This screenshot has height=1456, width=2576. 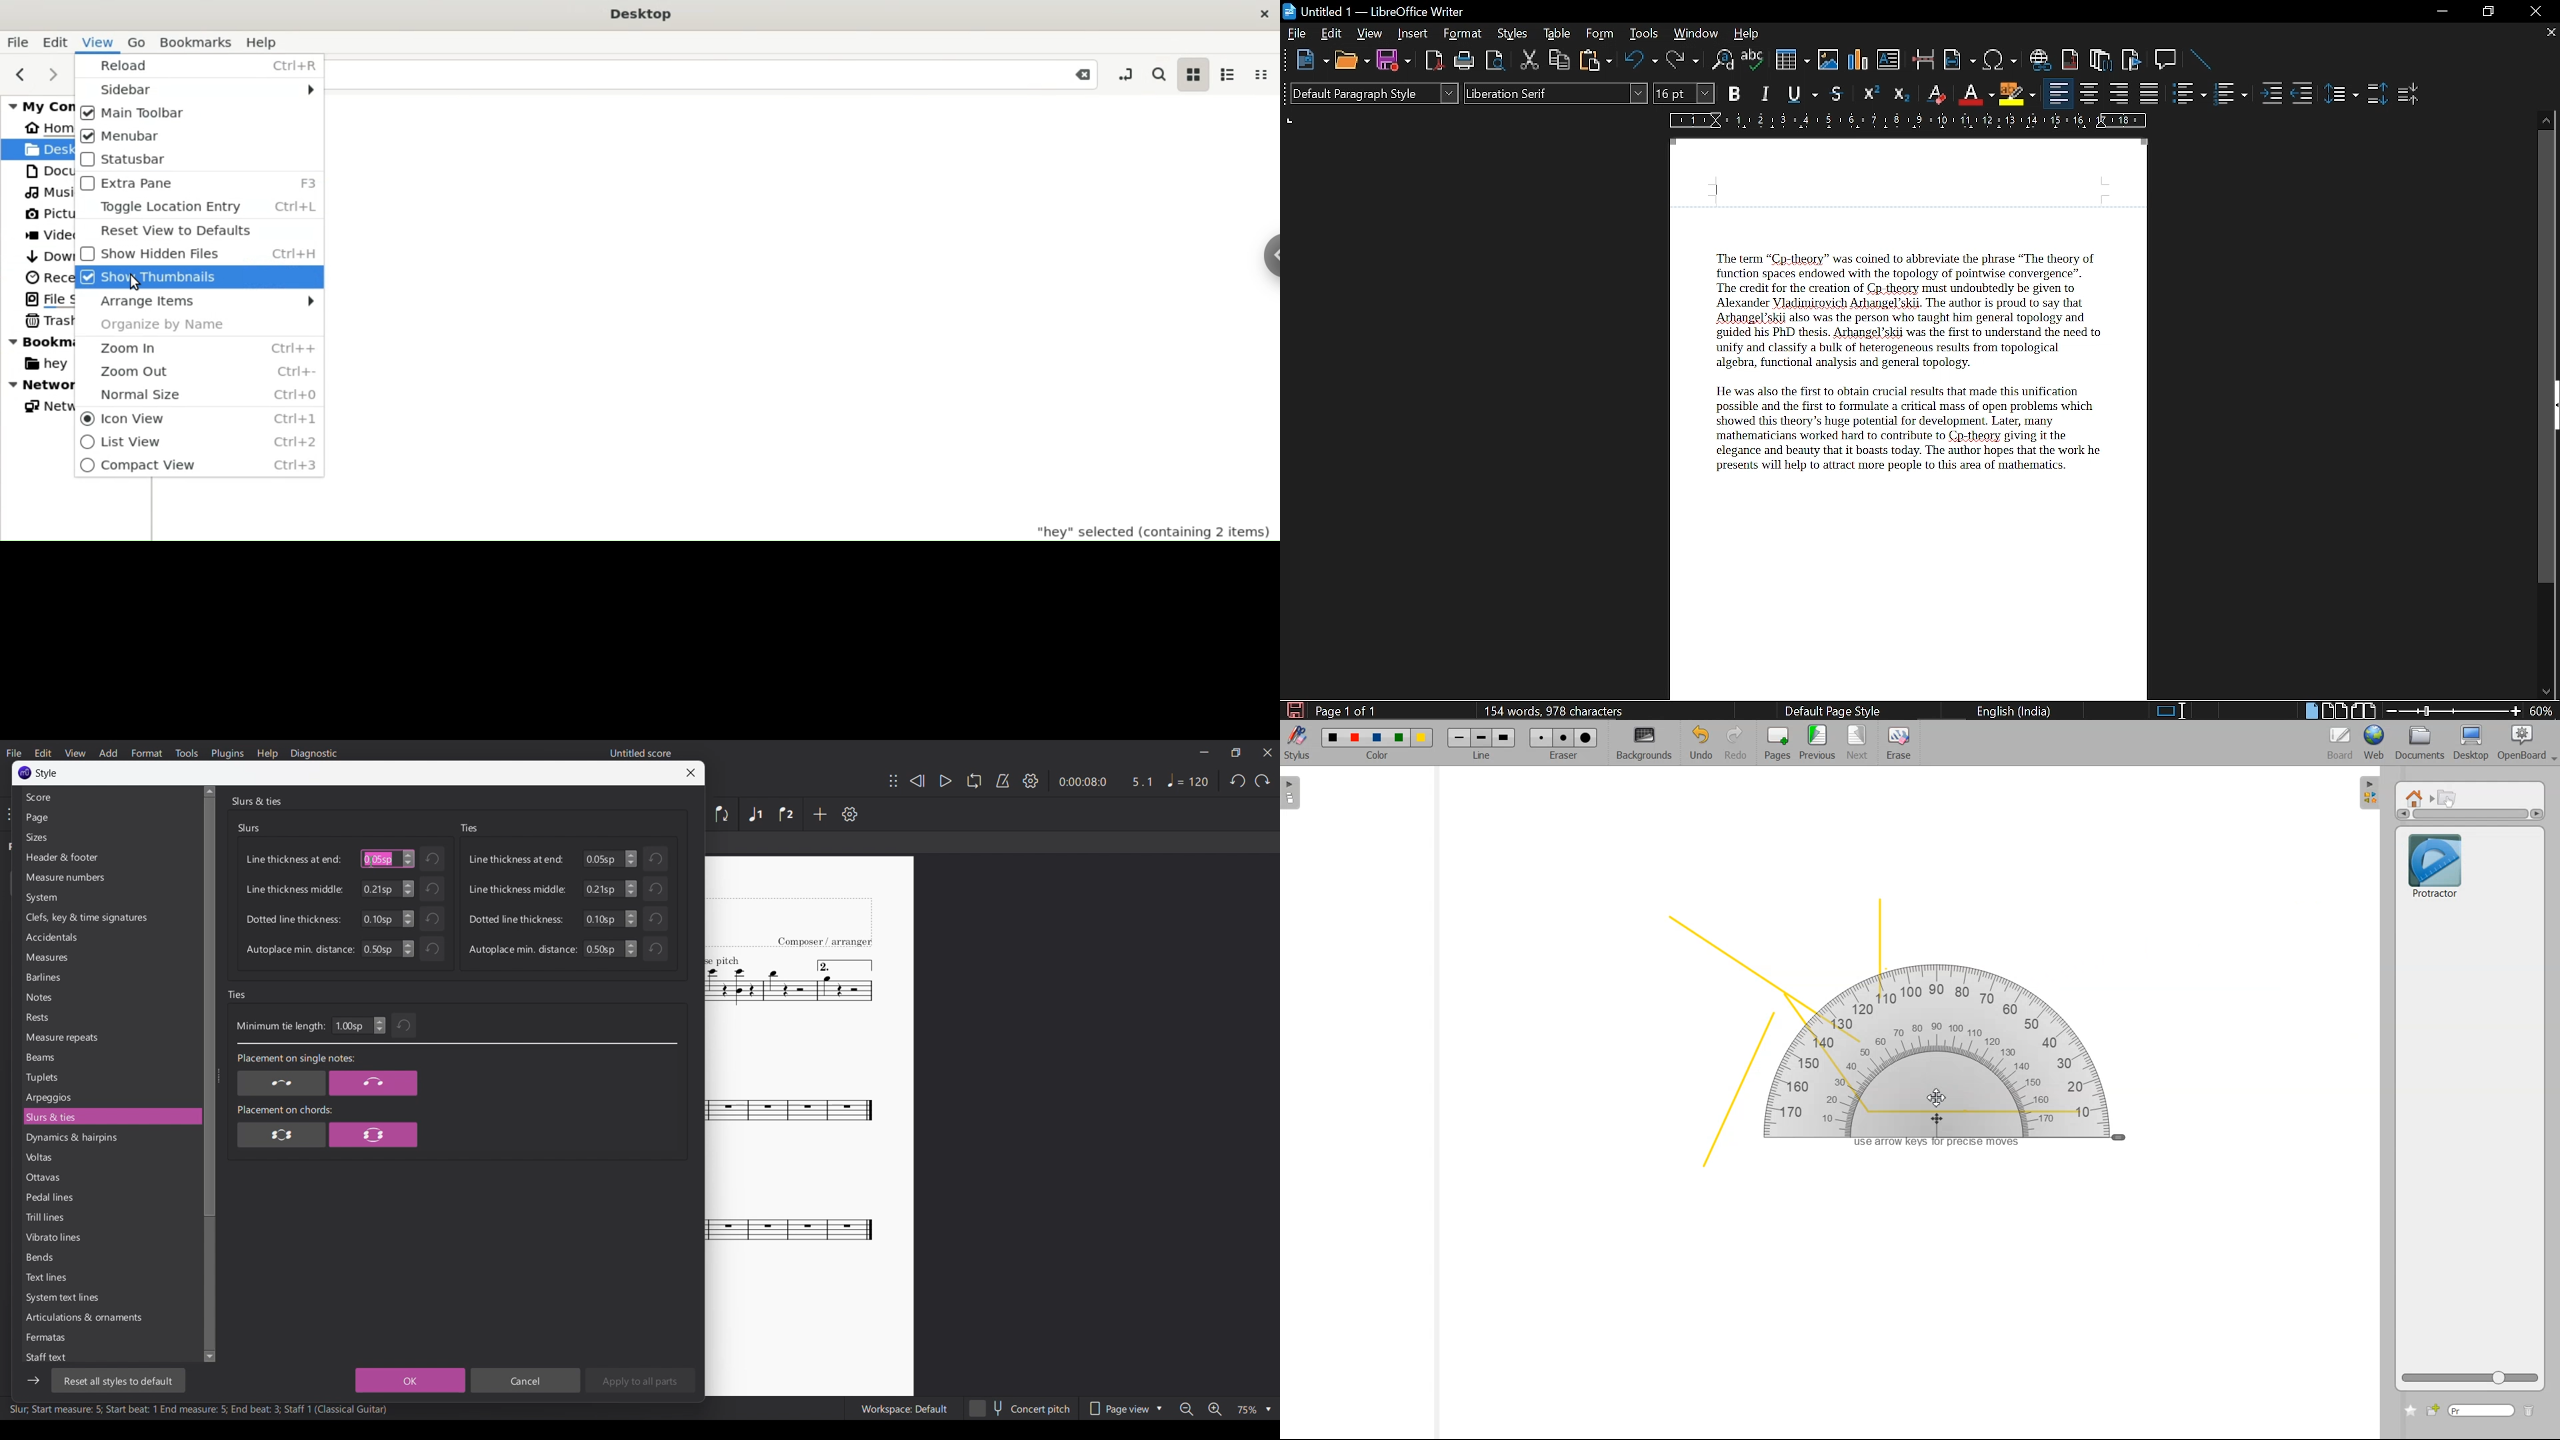 I want to click on Insert image, so click(x=1829, y=58).